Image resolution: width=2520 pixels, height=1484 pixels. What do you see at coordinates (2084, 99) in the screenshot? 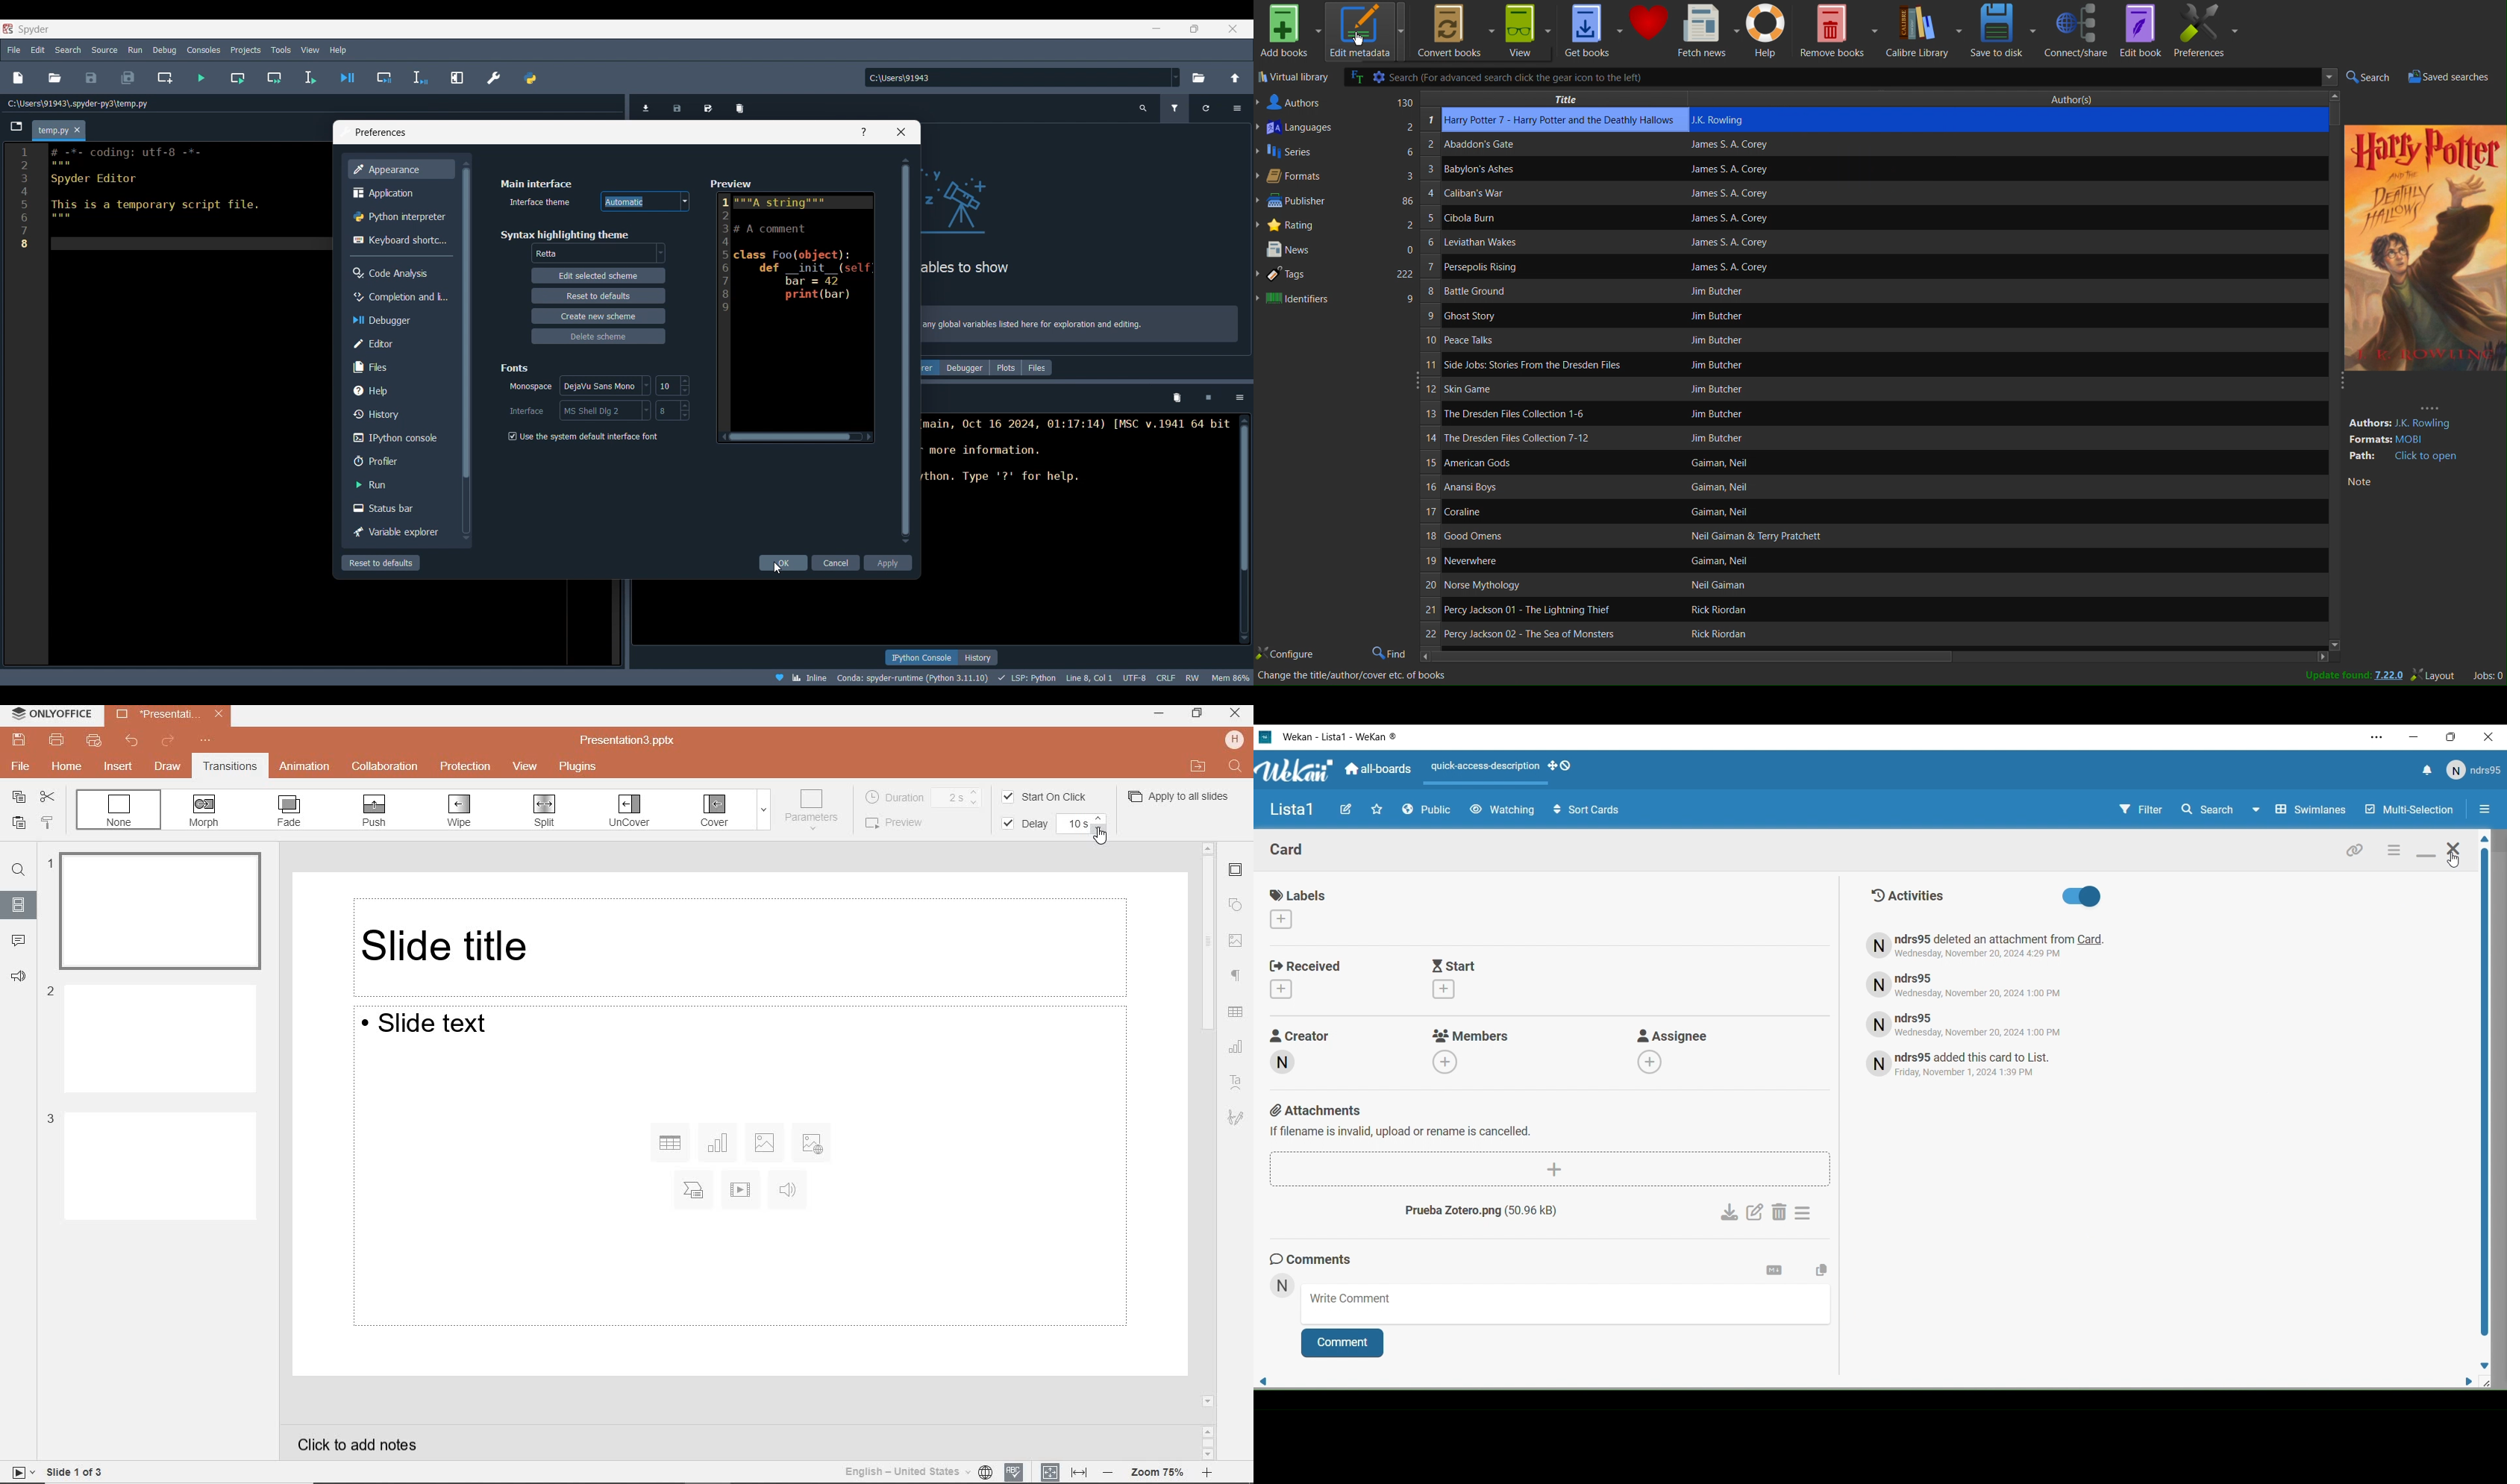
I see `Authors` at bounding box center [2084, 99].